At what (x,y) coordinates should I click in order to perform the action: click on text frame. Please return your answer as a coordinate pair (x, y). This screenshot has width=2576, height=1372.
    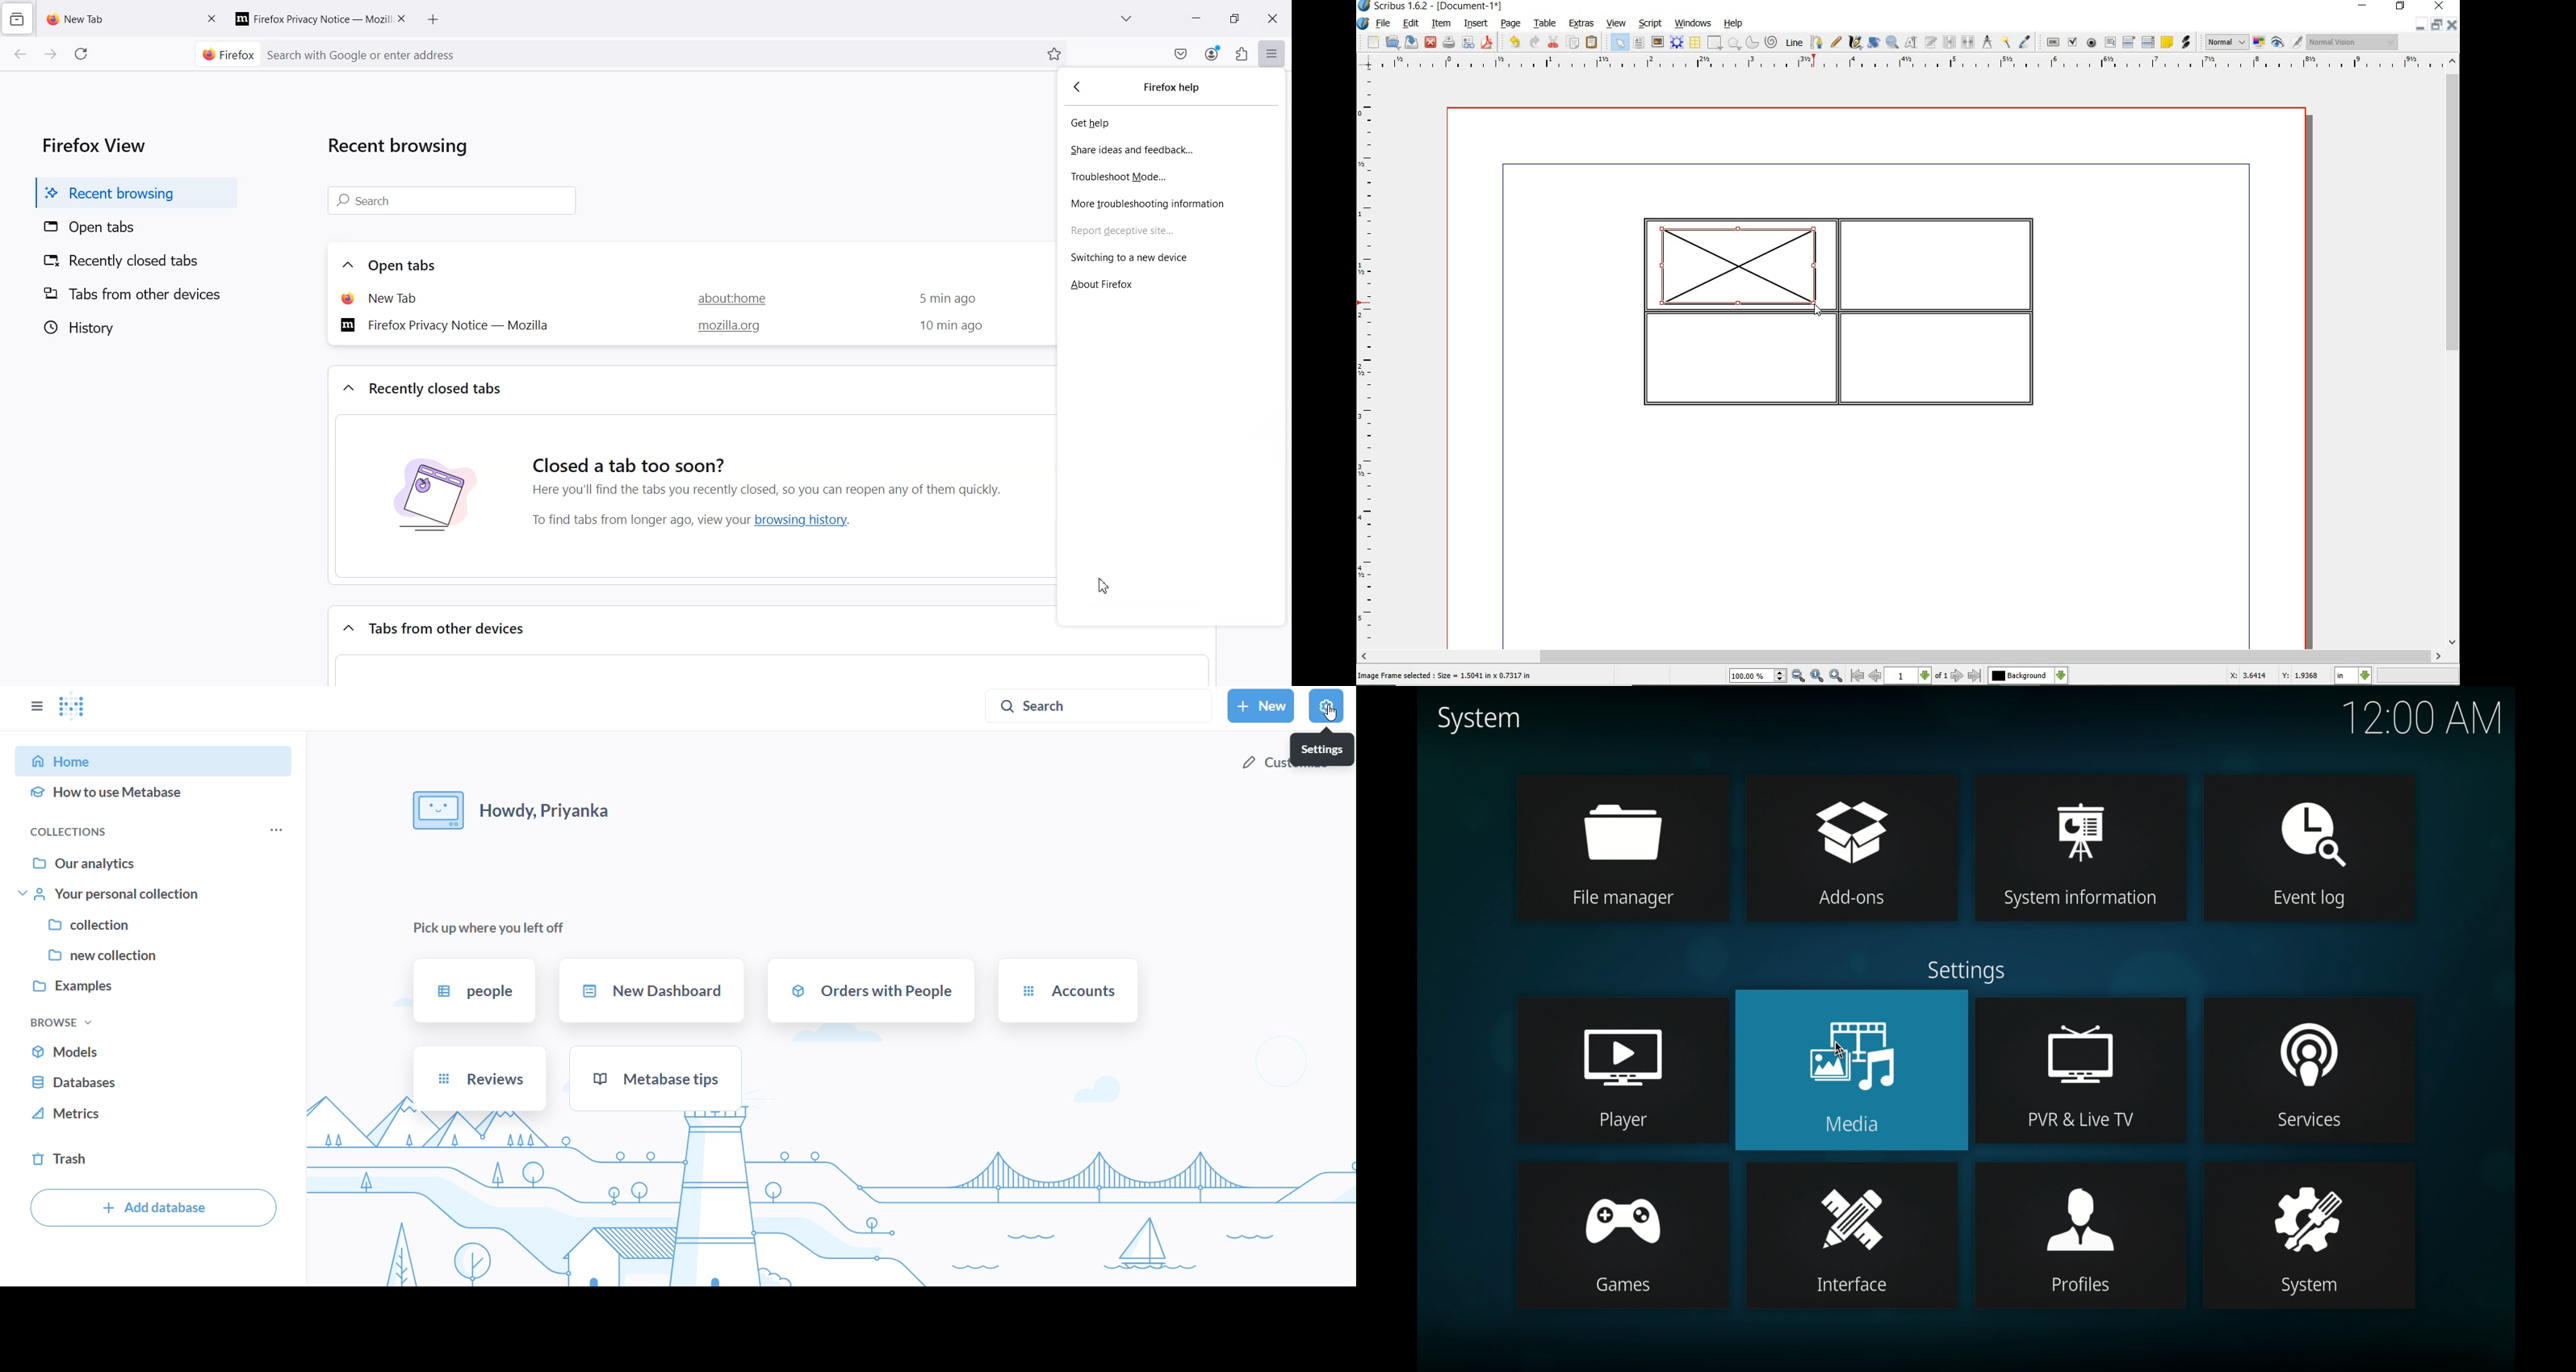
    Looking at the image, I should click on (1639, 44).